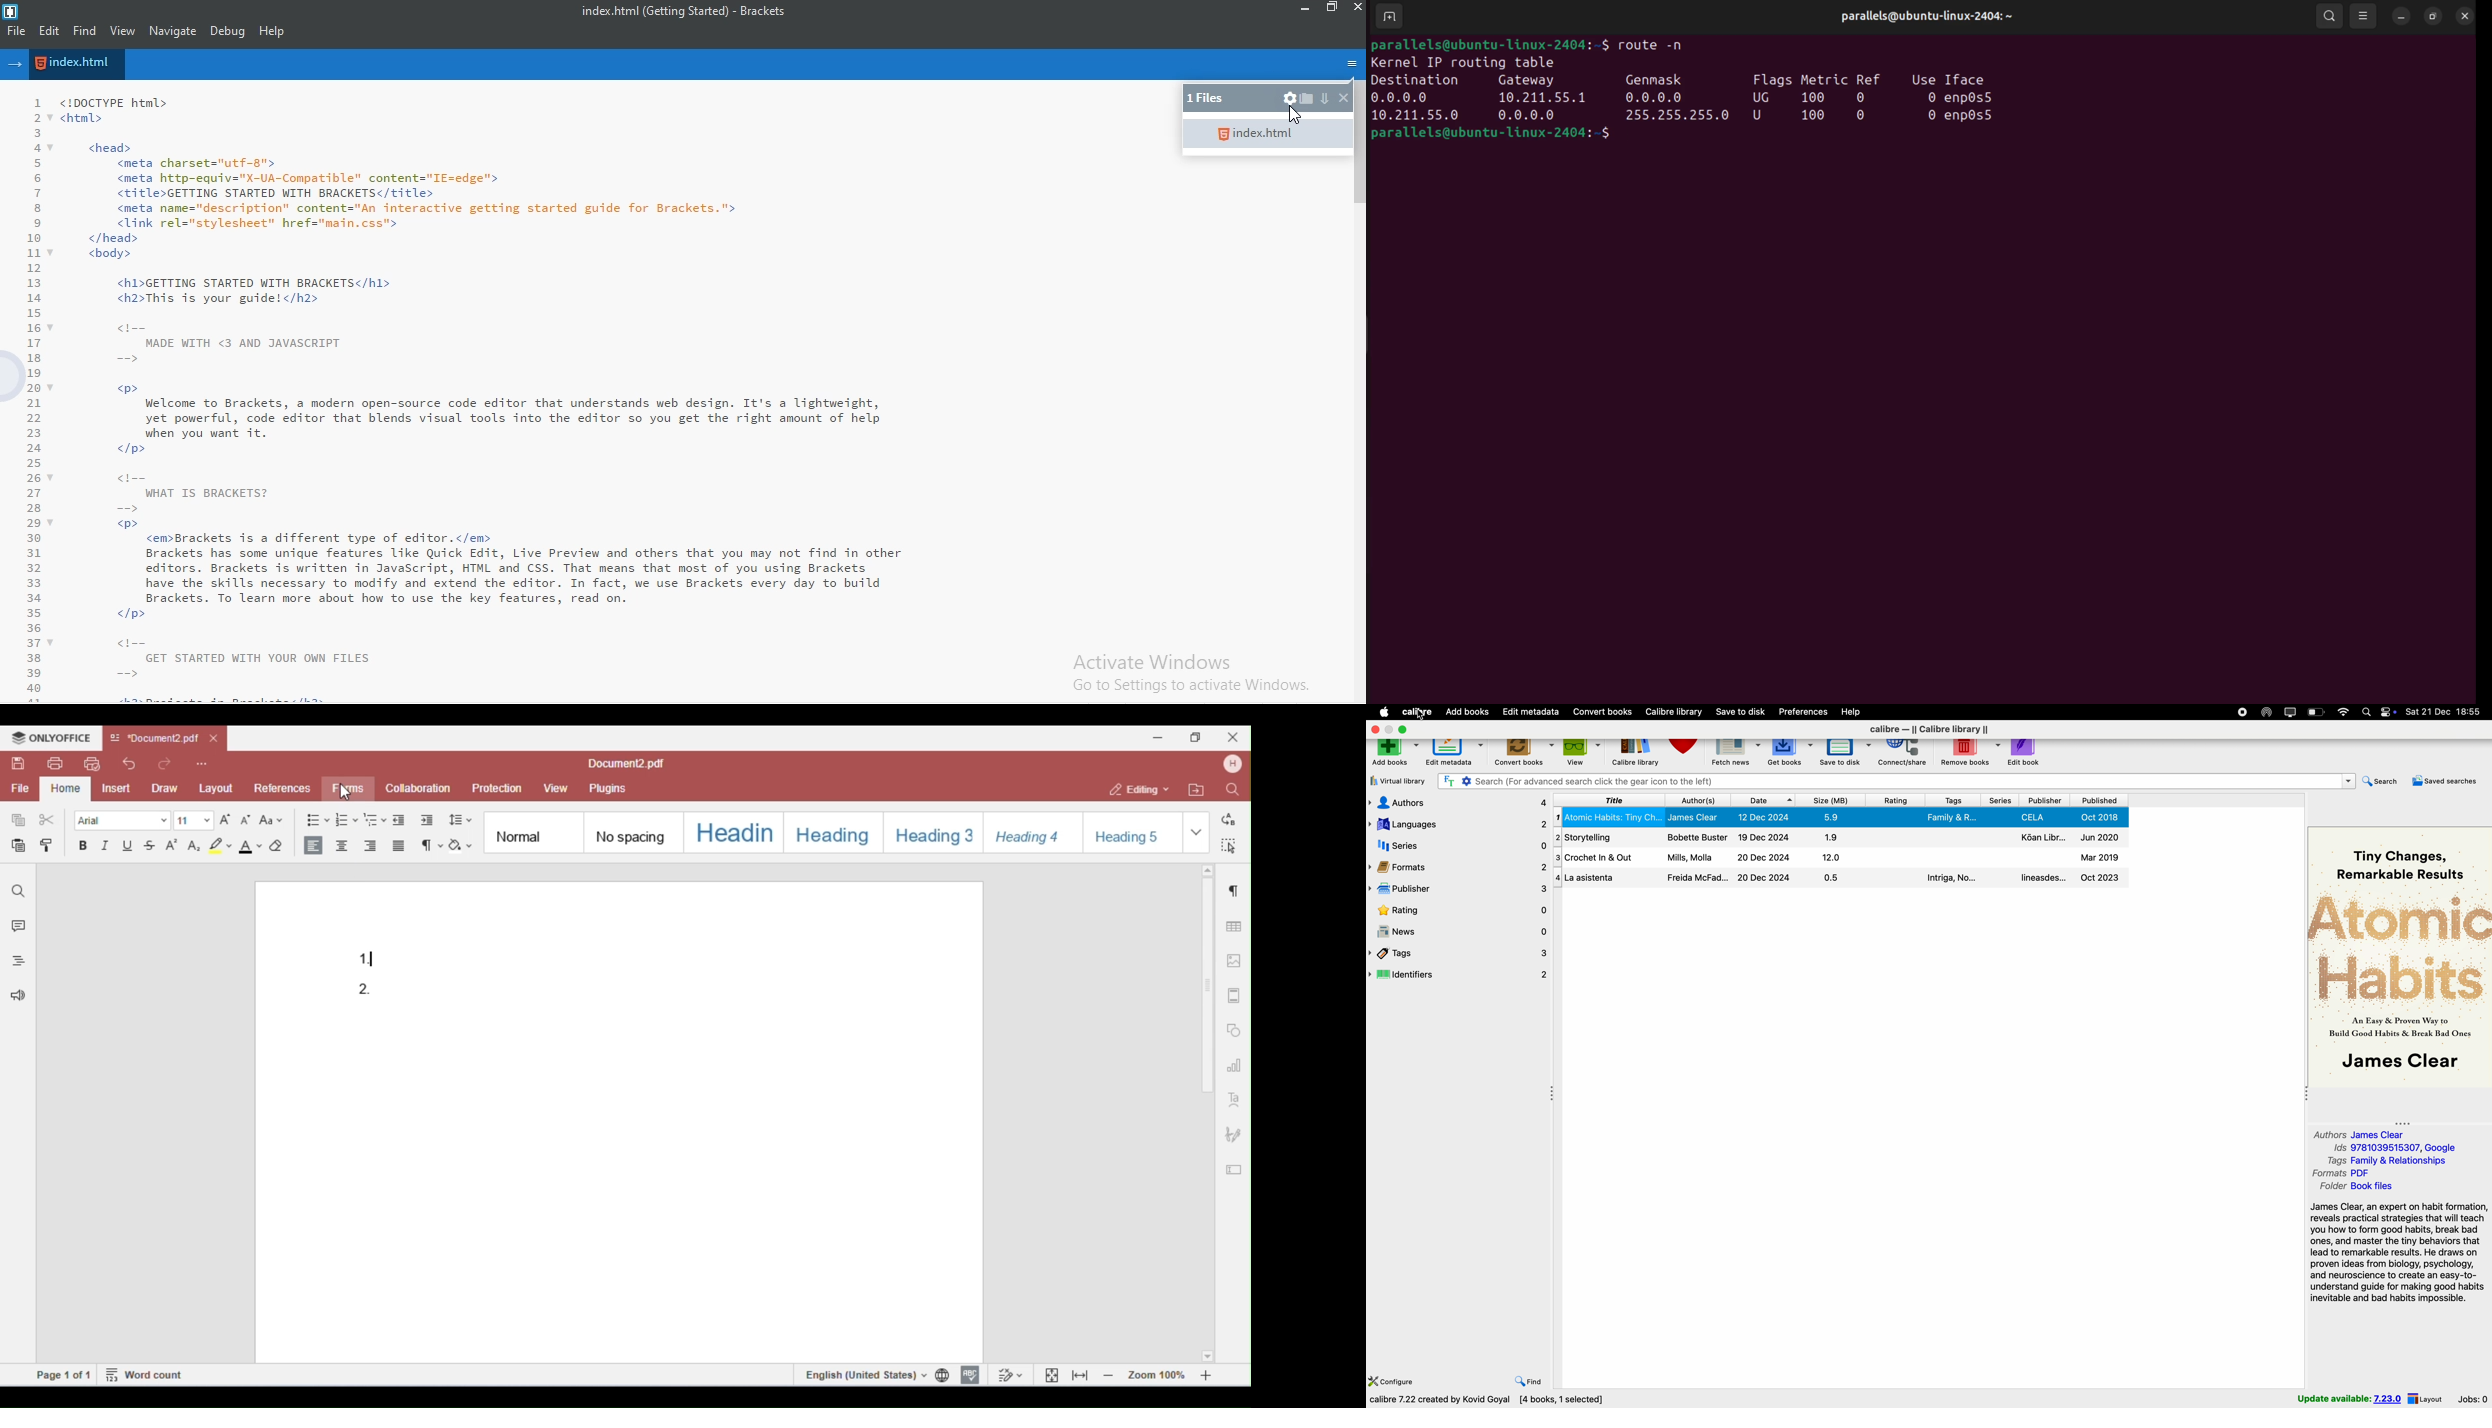 The image size is (2492, 1428). Describe the element at coordinates (2316, 713) in the screenshot. I see `battery` at that location.